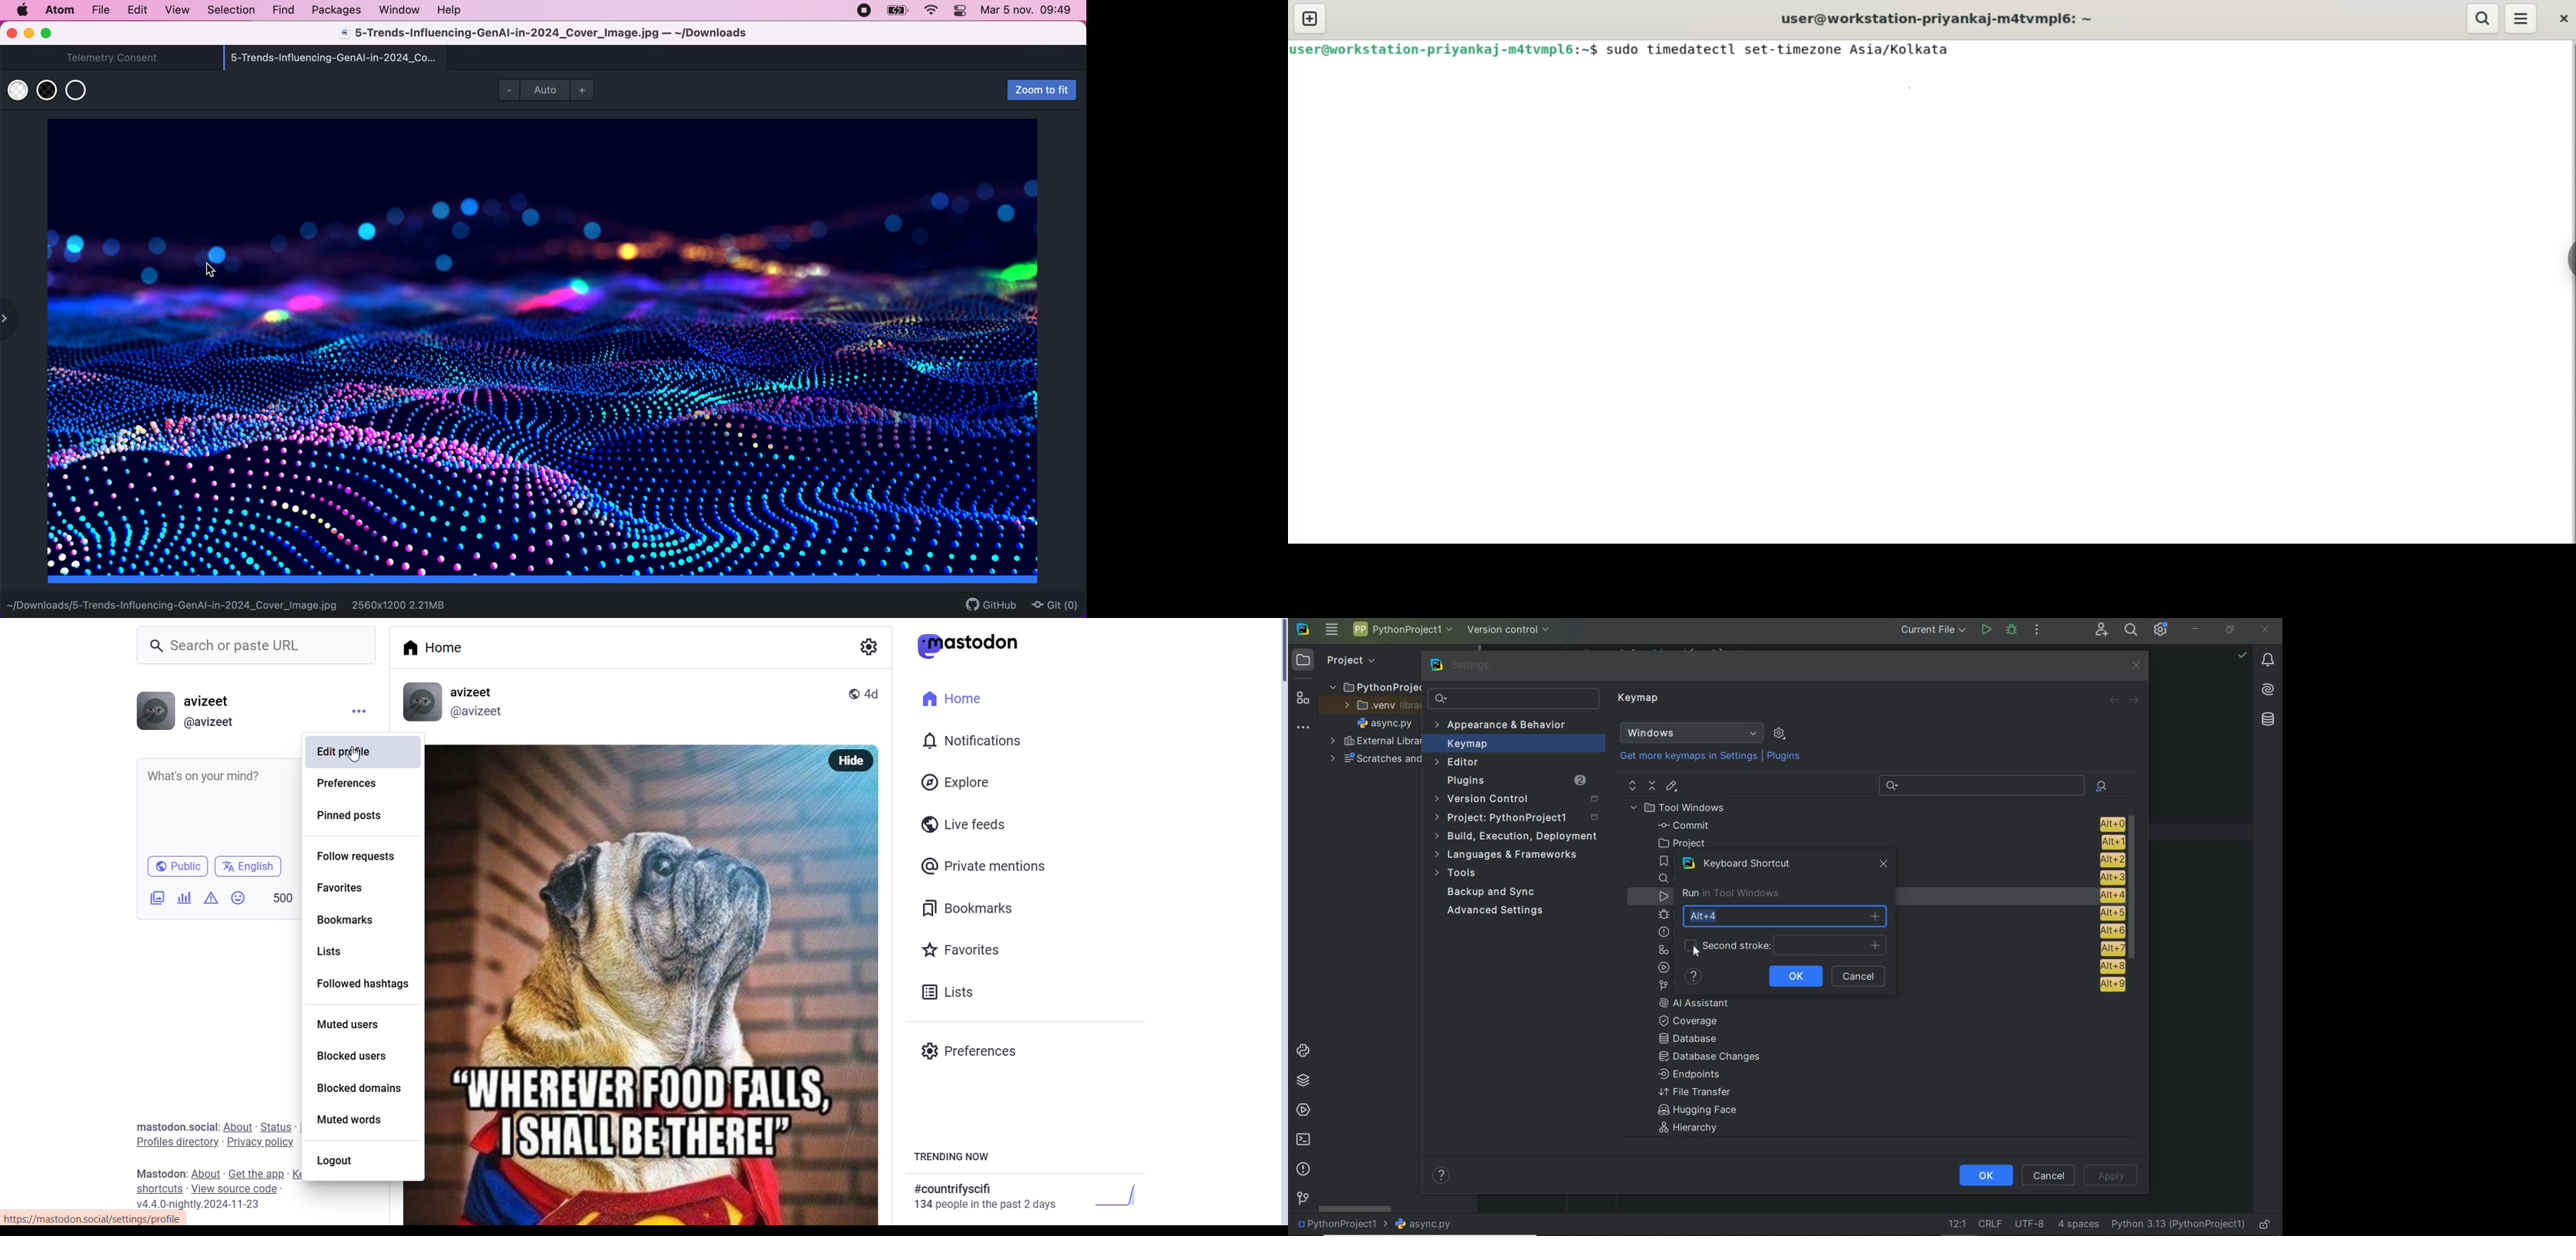 The height and width of the screenshot is (1260, 2576). Describe the element at coordinates (209, 774) in the screenshot. I see `What's on your mind?` at that location.